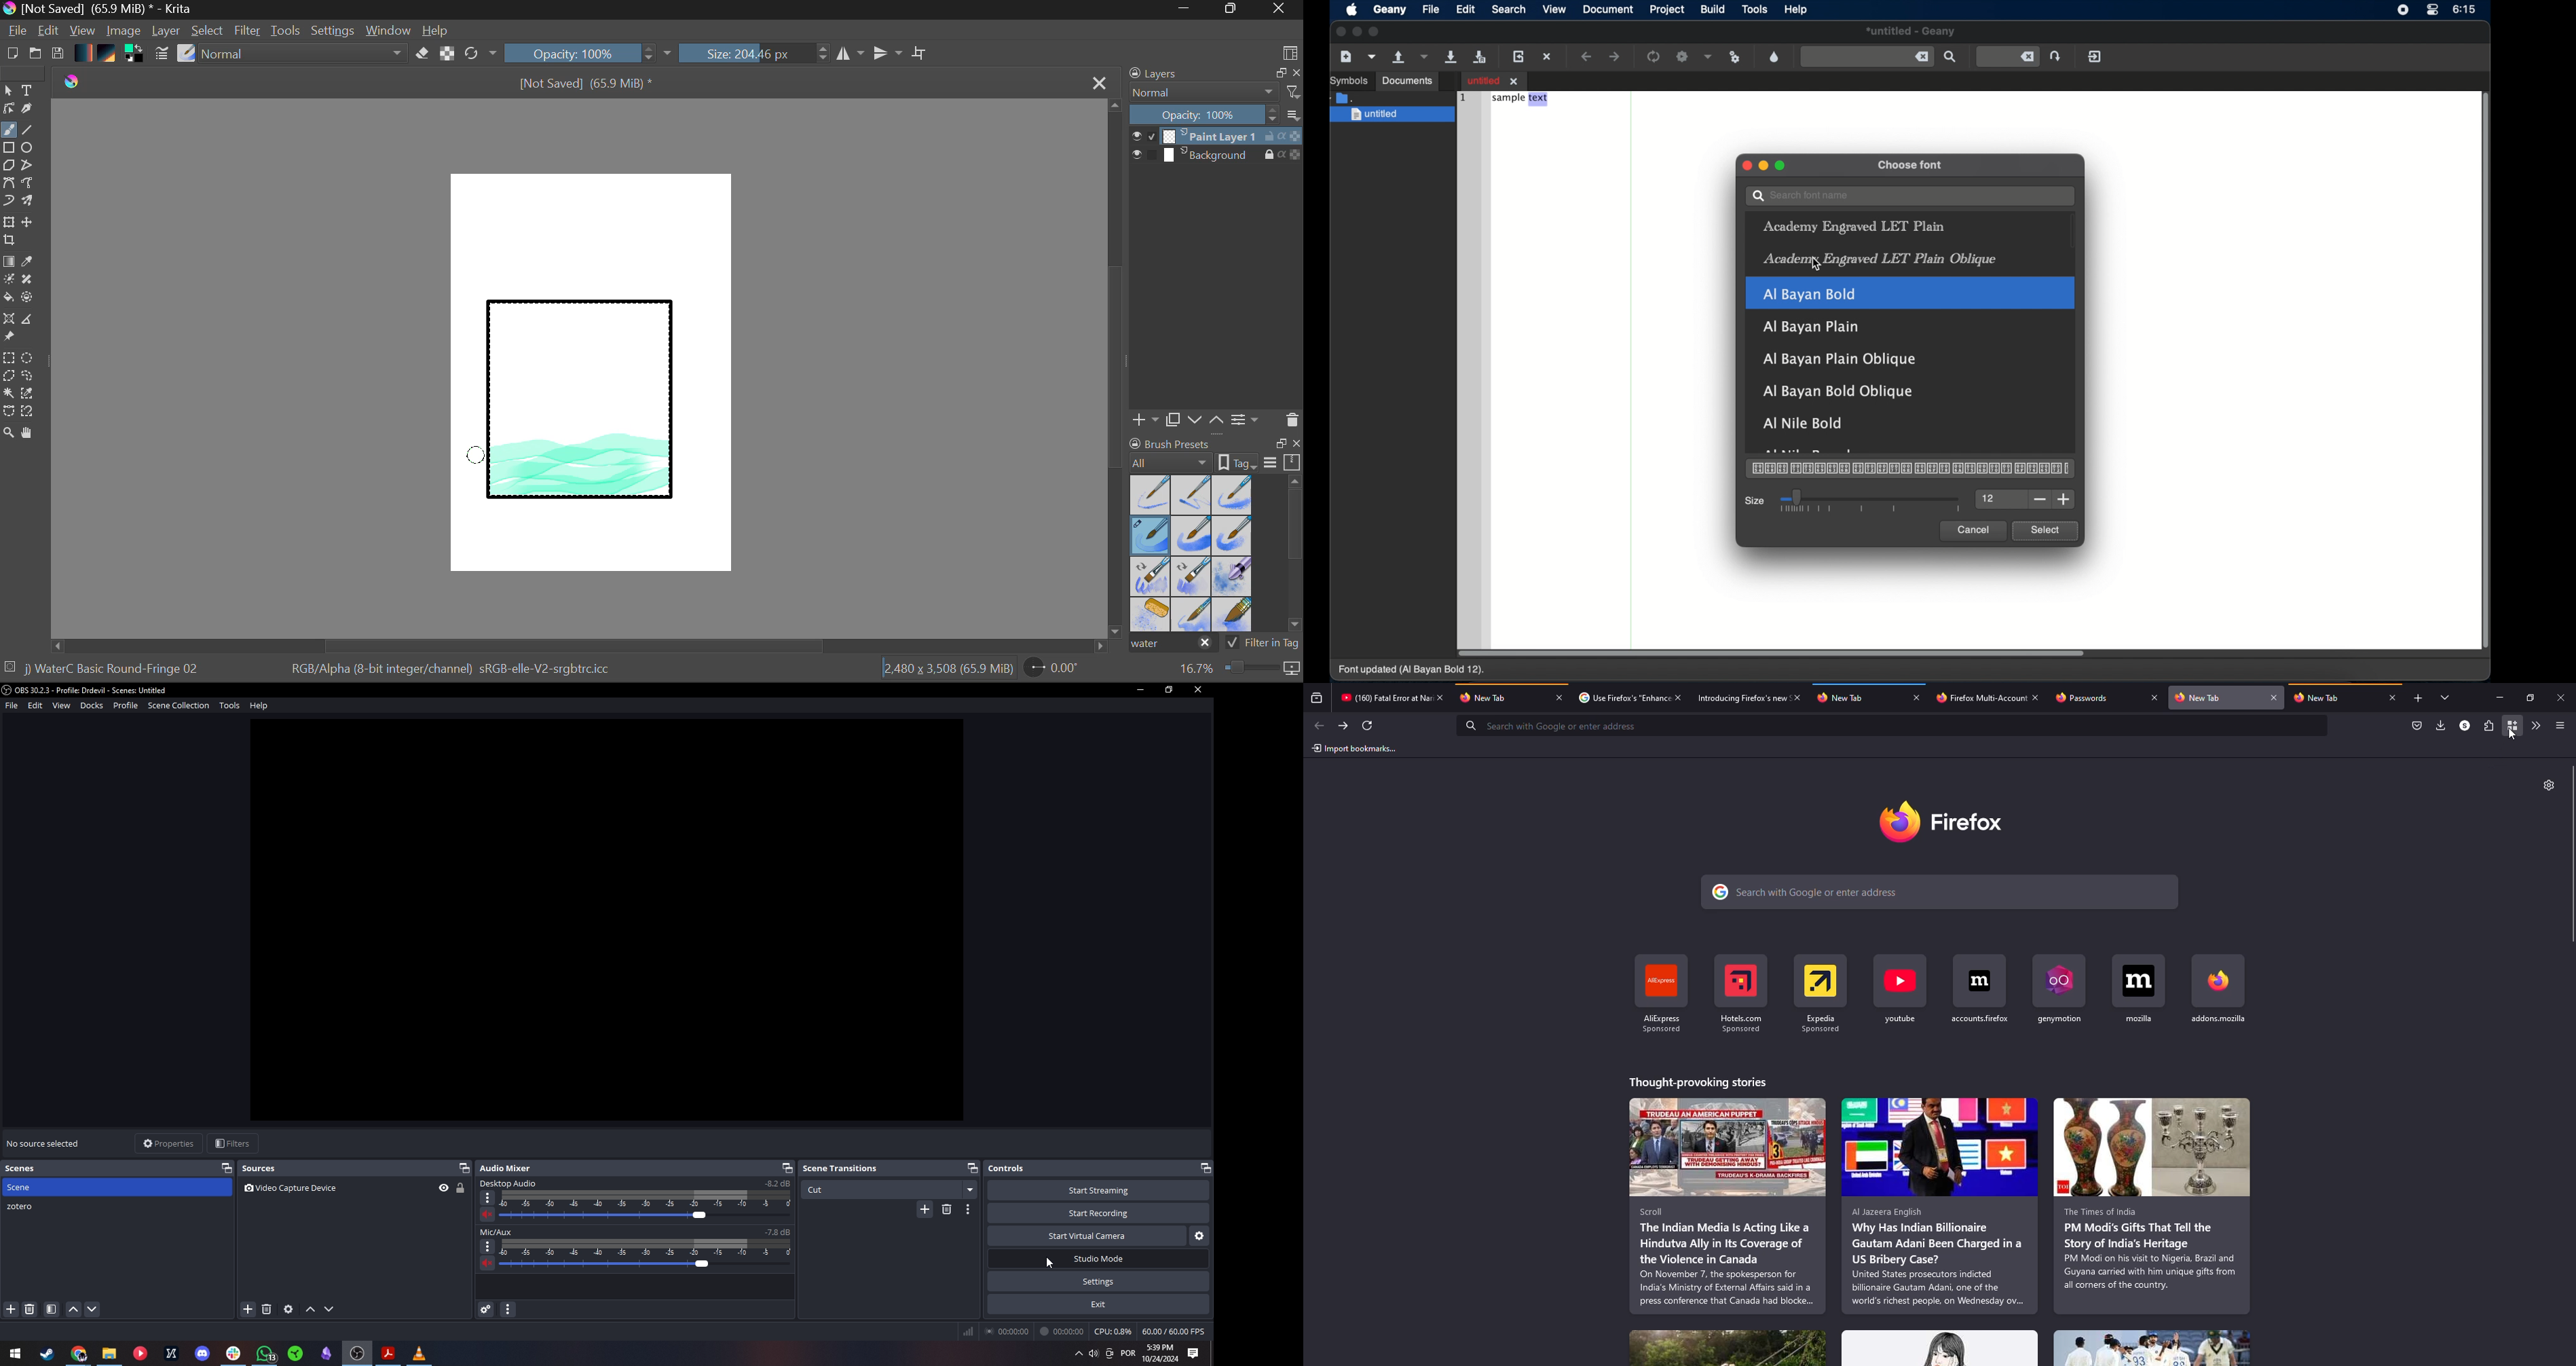 The height and width of the screenshot is (1372, 2576). Describe the element at coordinates (2275, 698) in the screenshot. I see `close` at that location.